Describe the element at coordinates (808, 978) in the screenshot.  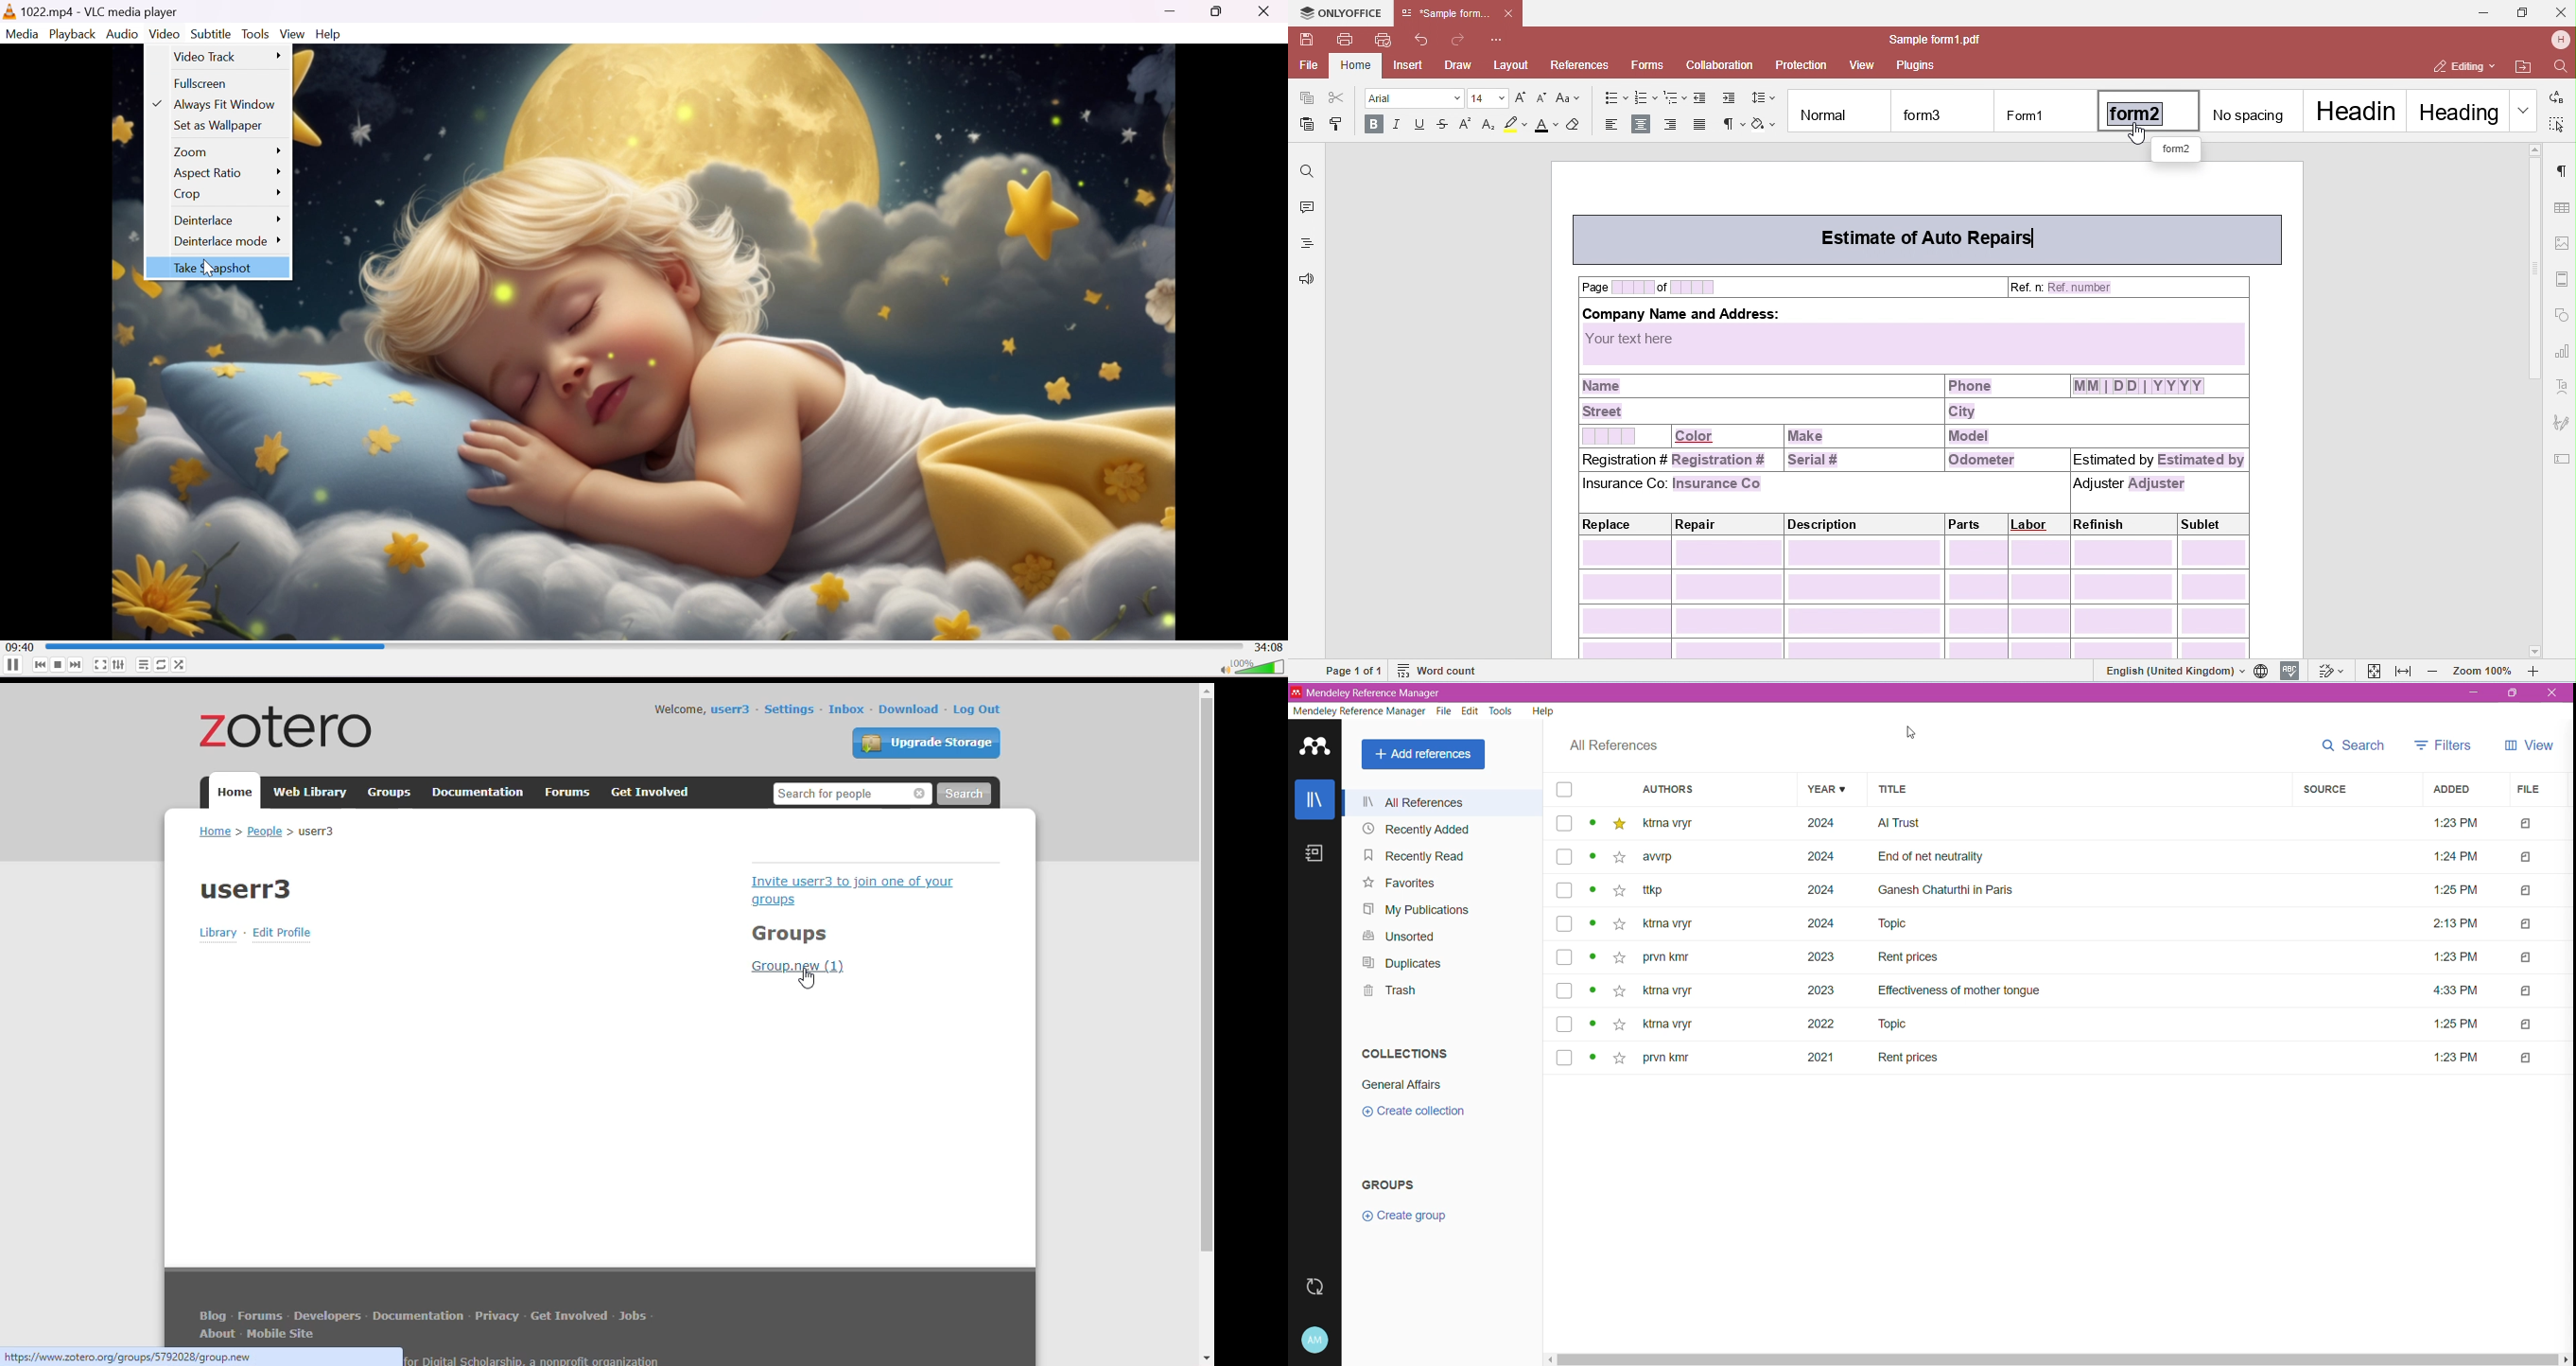
I see `cursor` at that location.